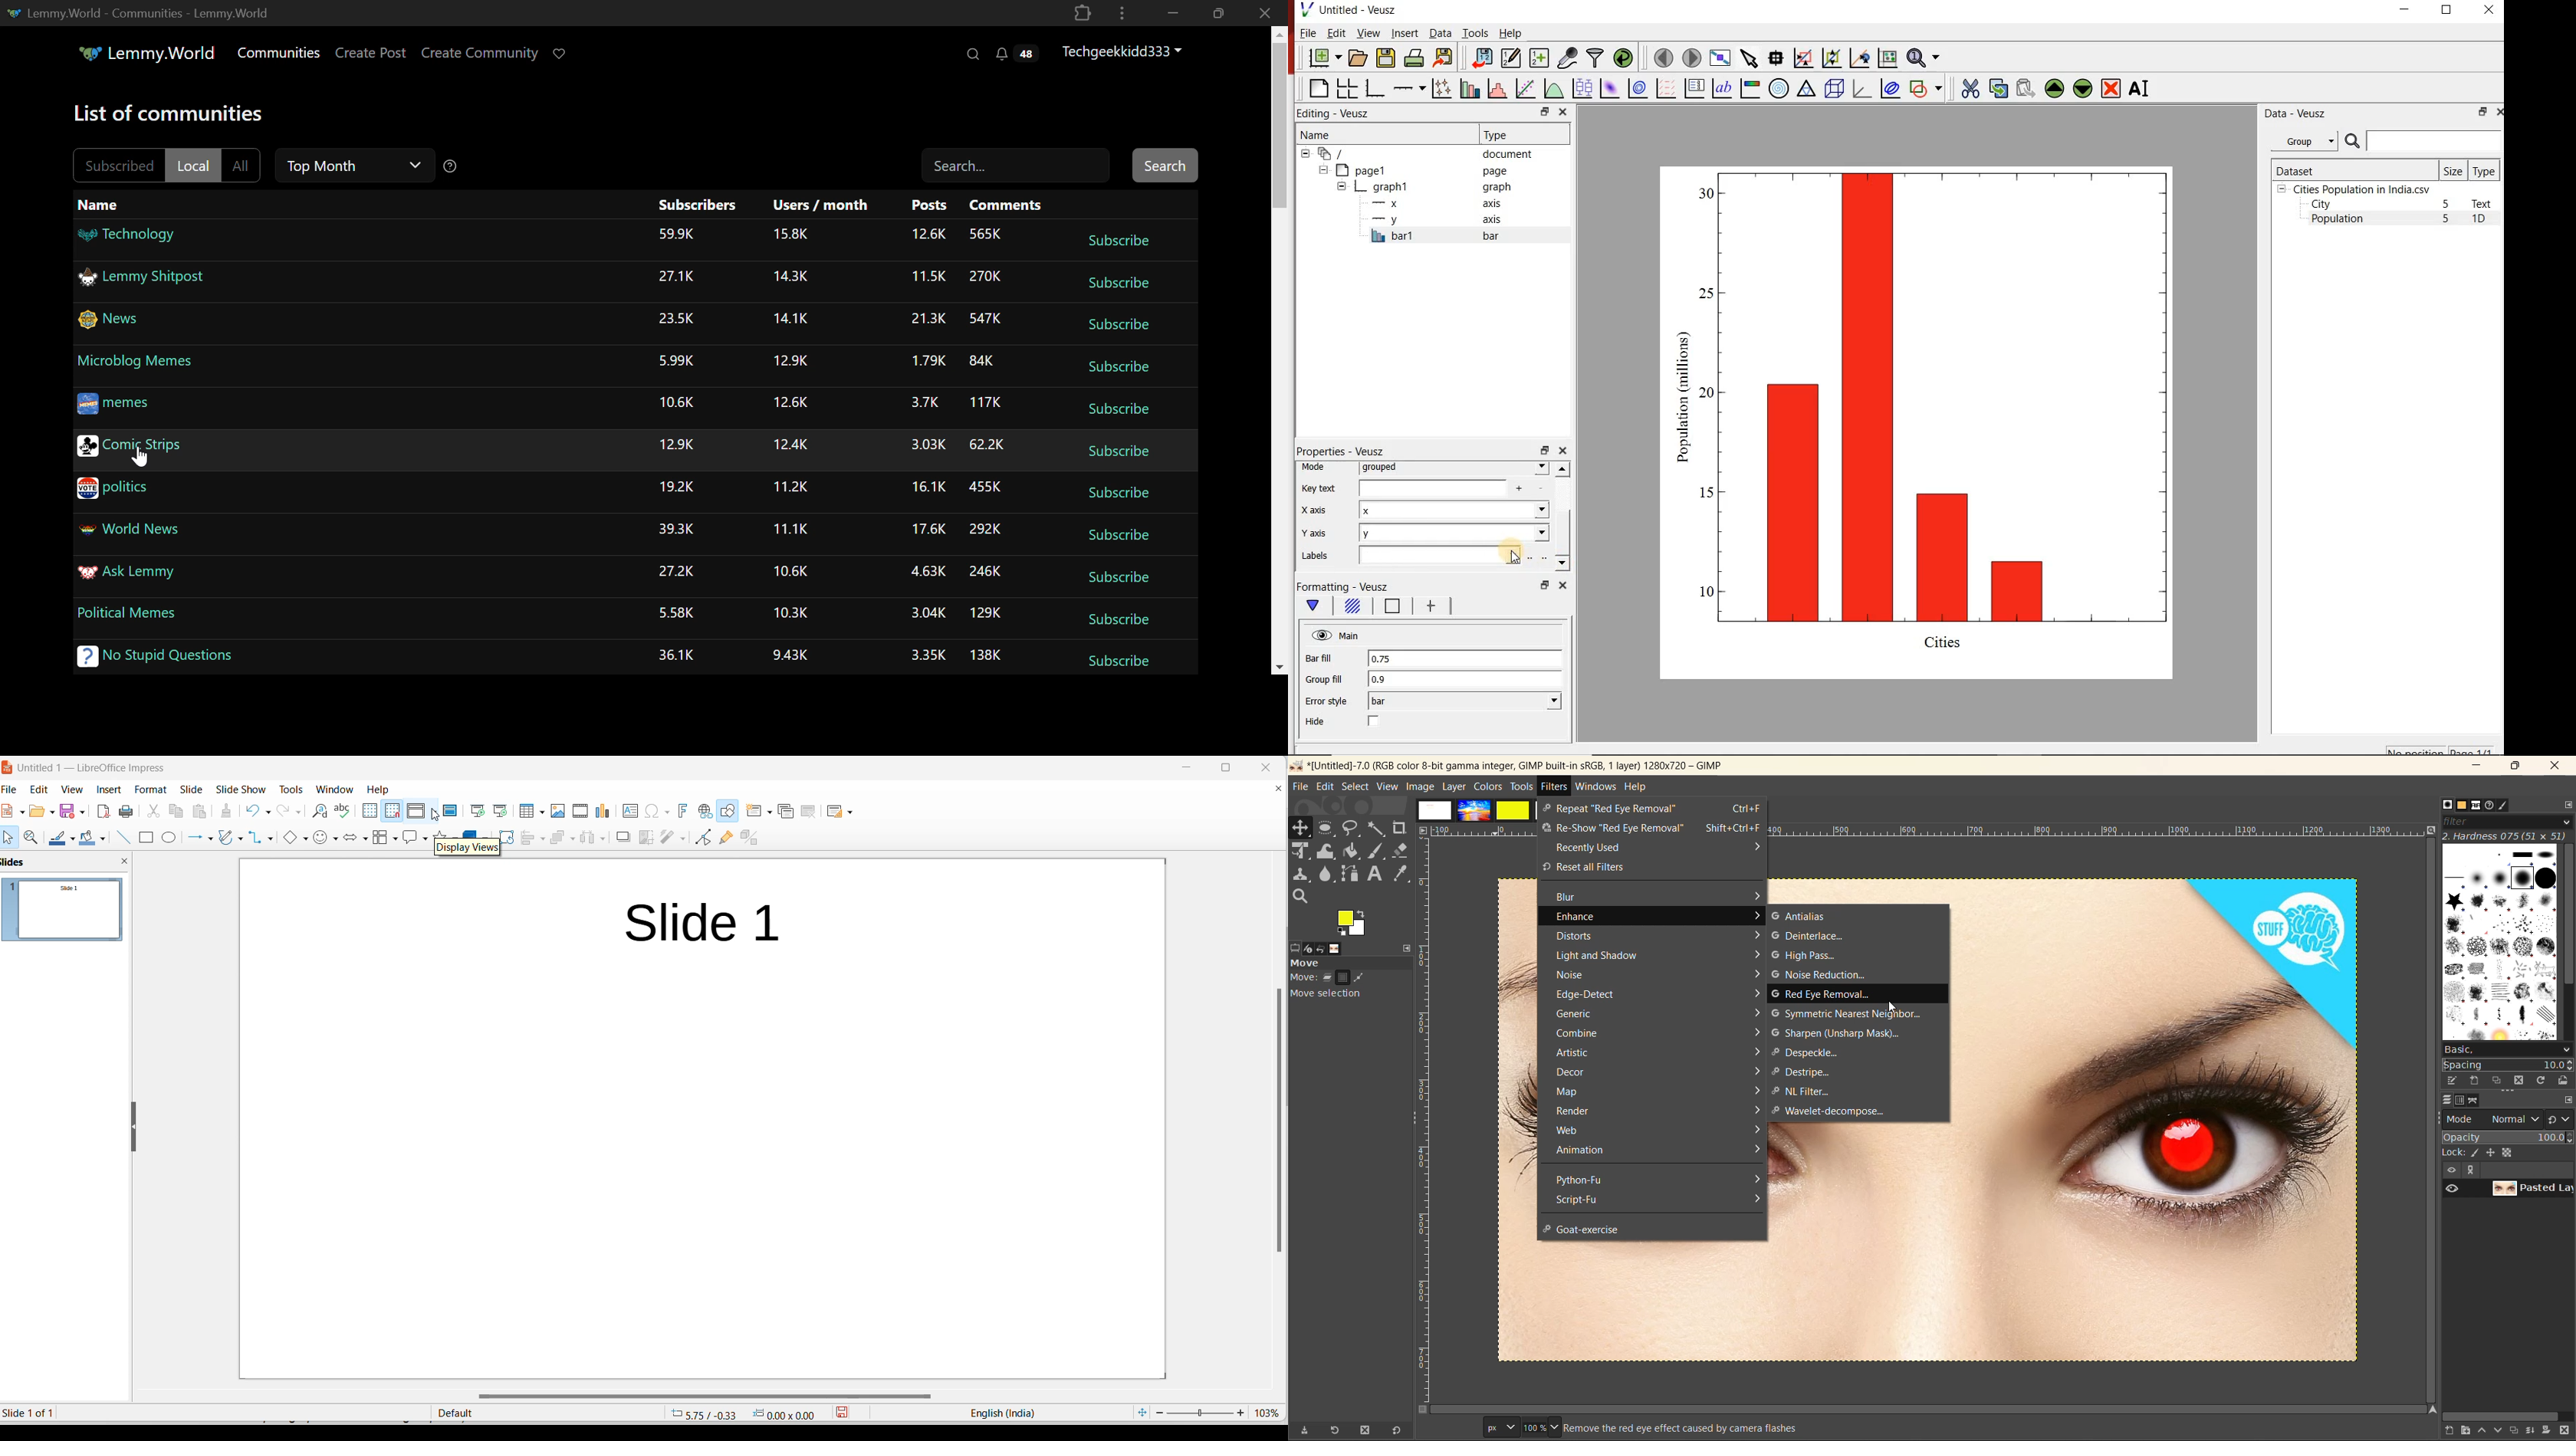 The width and height of the screenshot is (2576, 1456). I want to click on Help, so click(1512, 33).